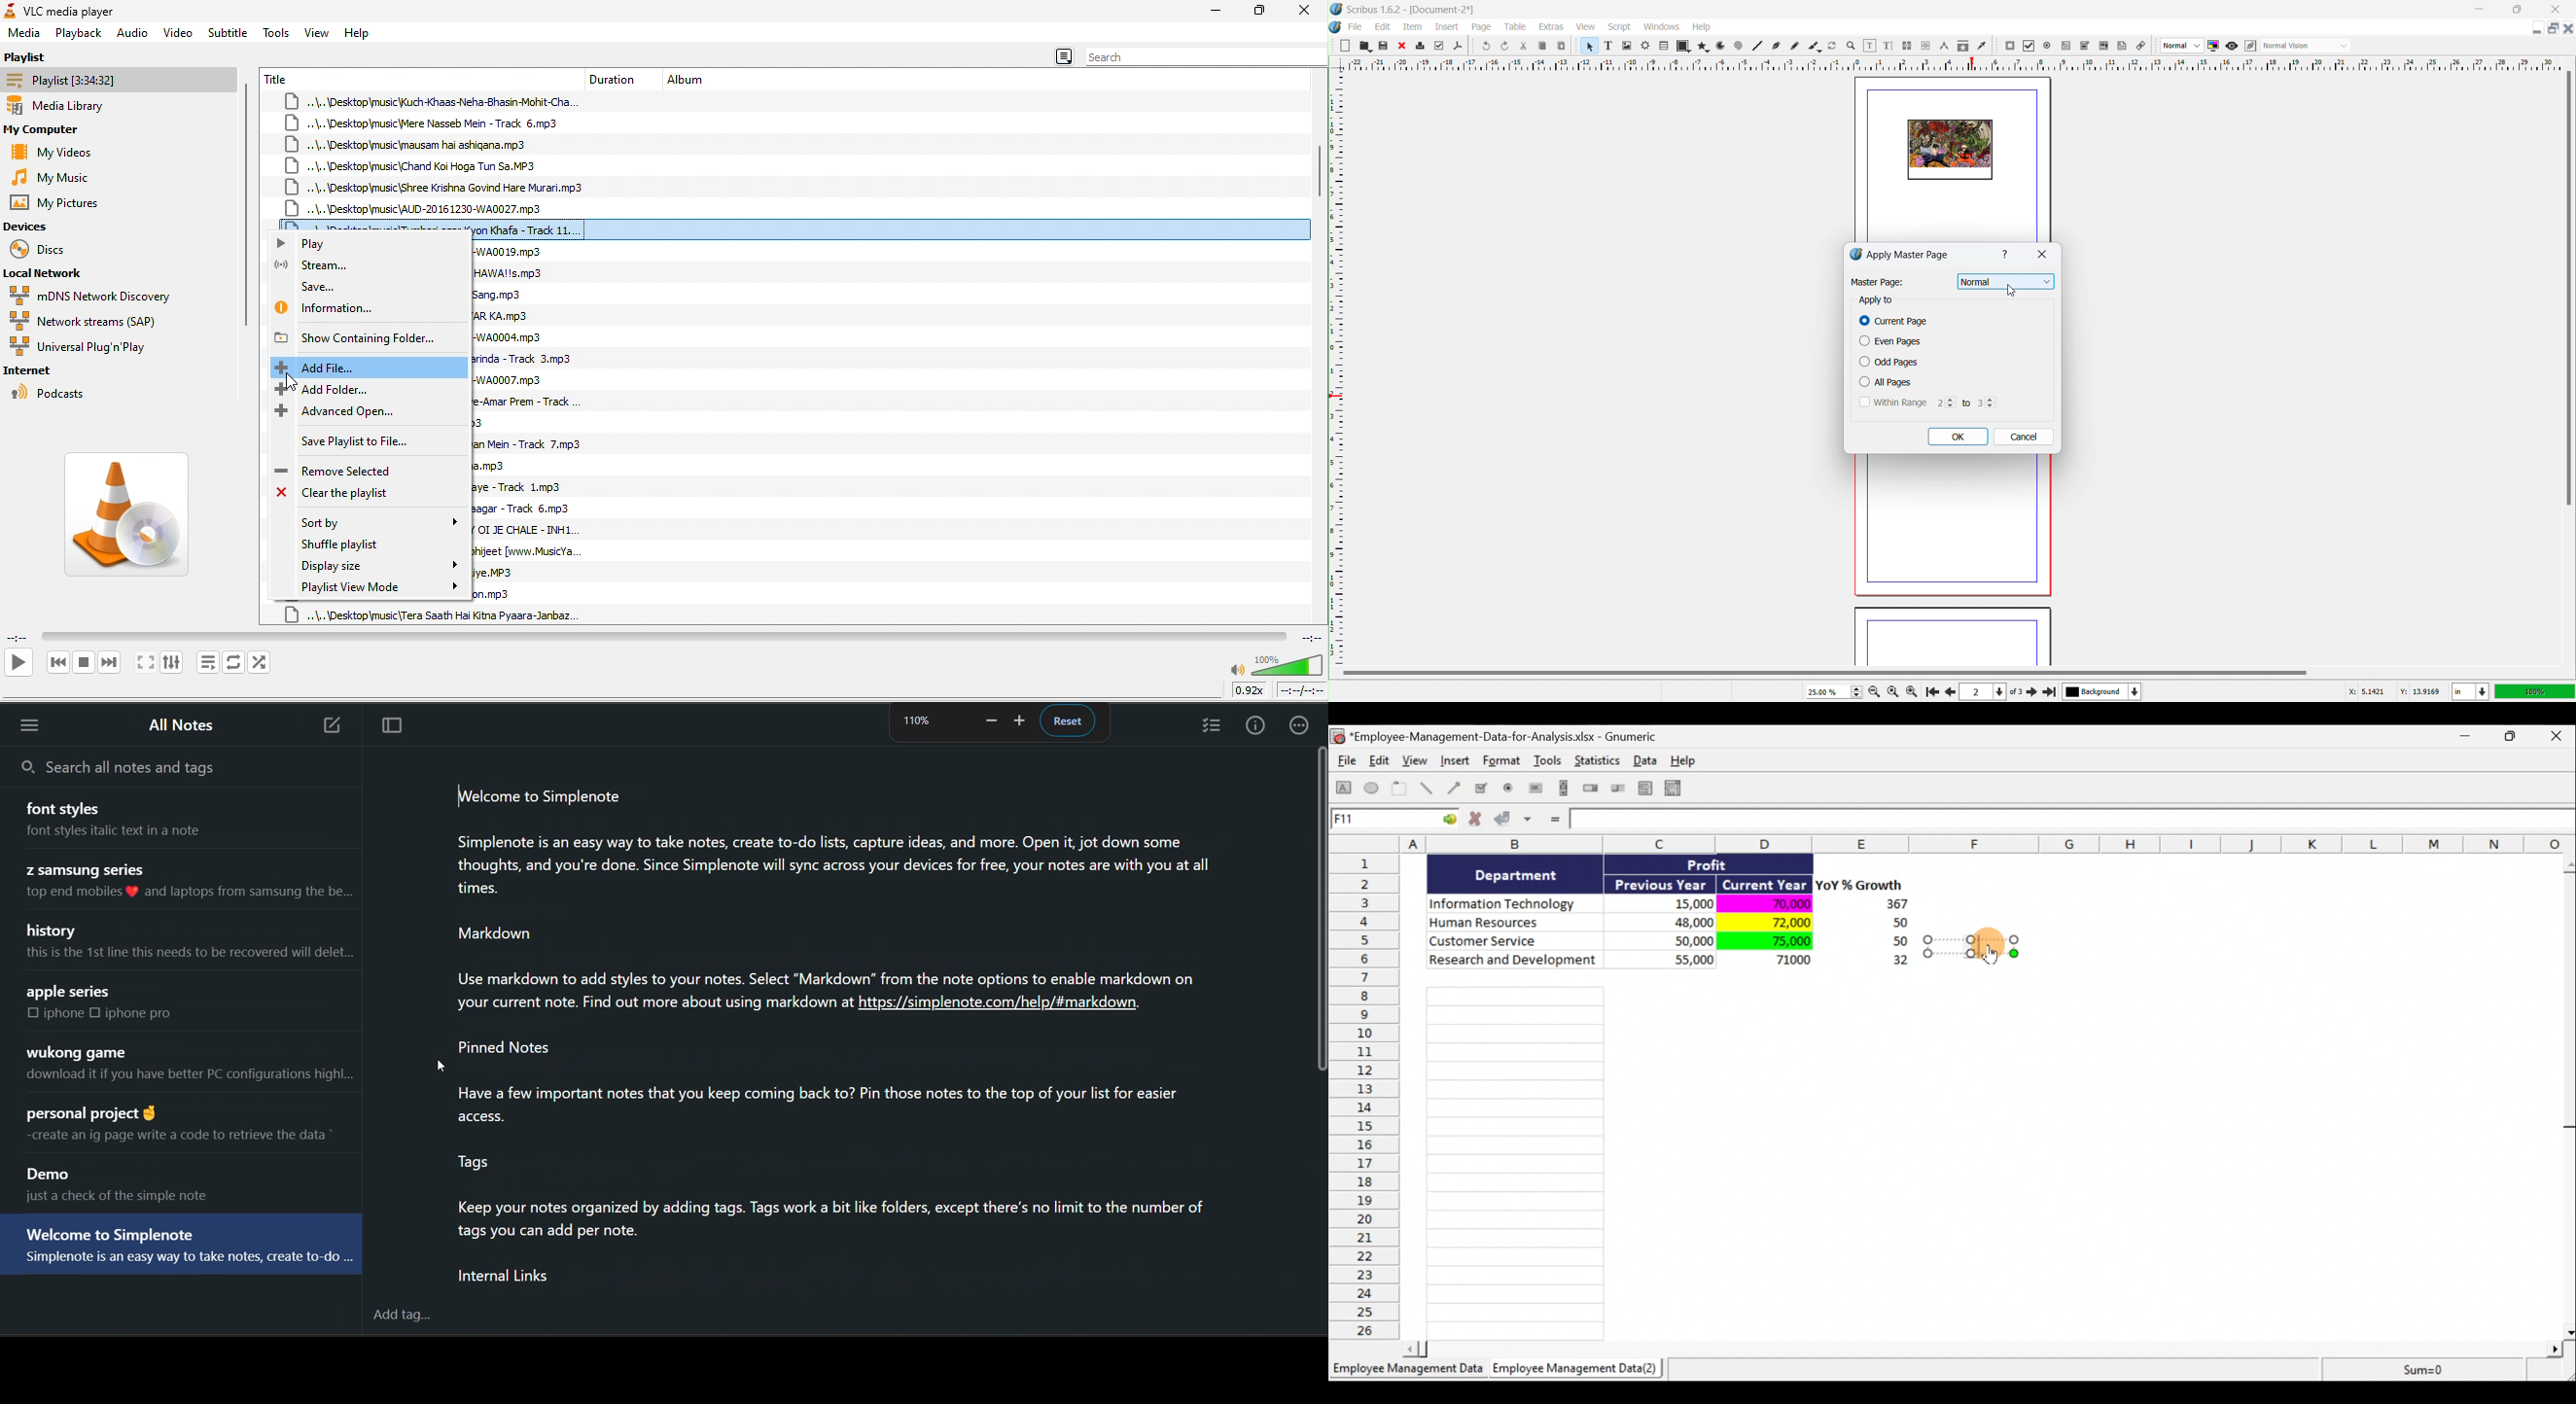 This screenshot has height=1428, width=2576. I want to click on  https://simplenote.com/help/#markdown., so click(1007, 1006).